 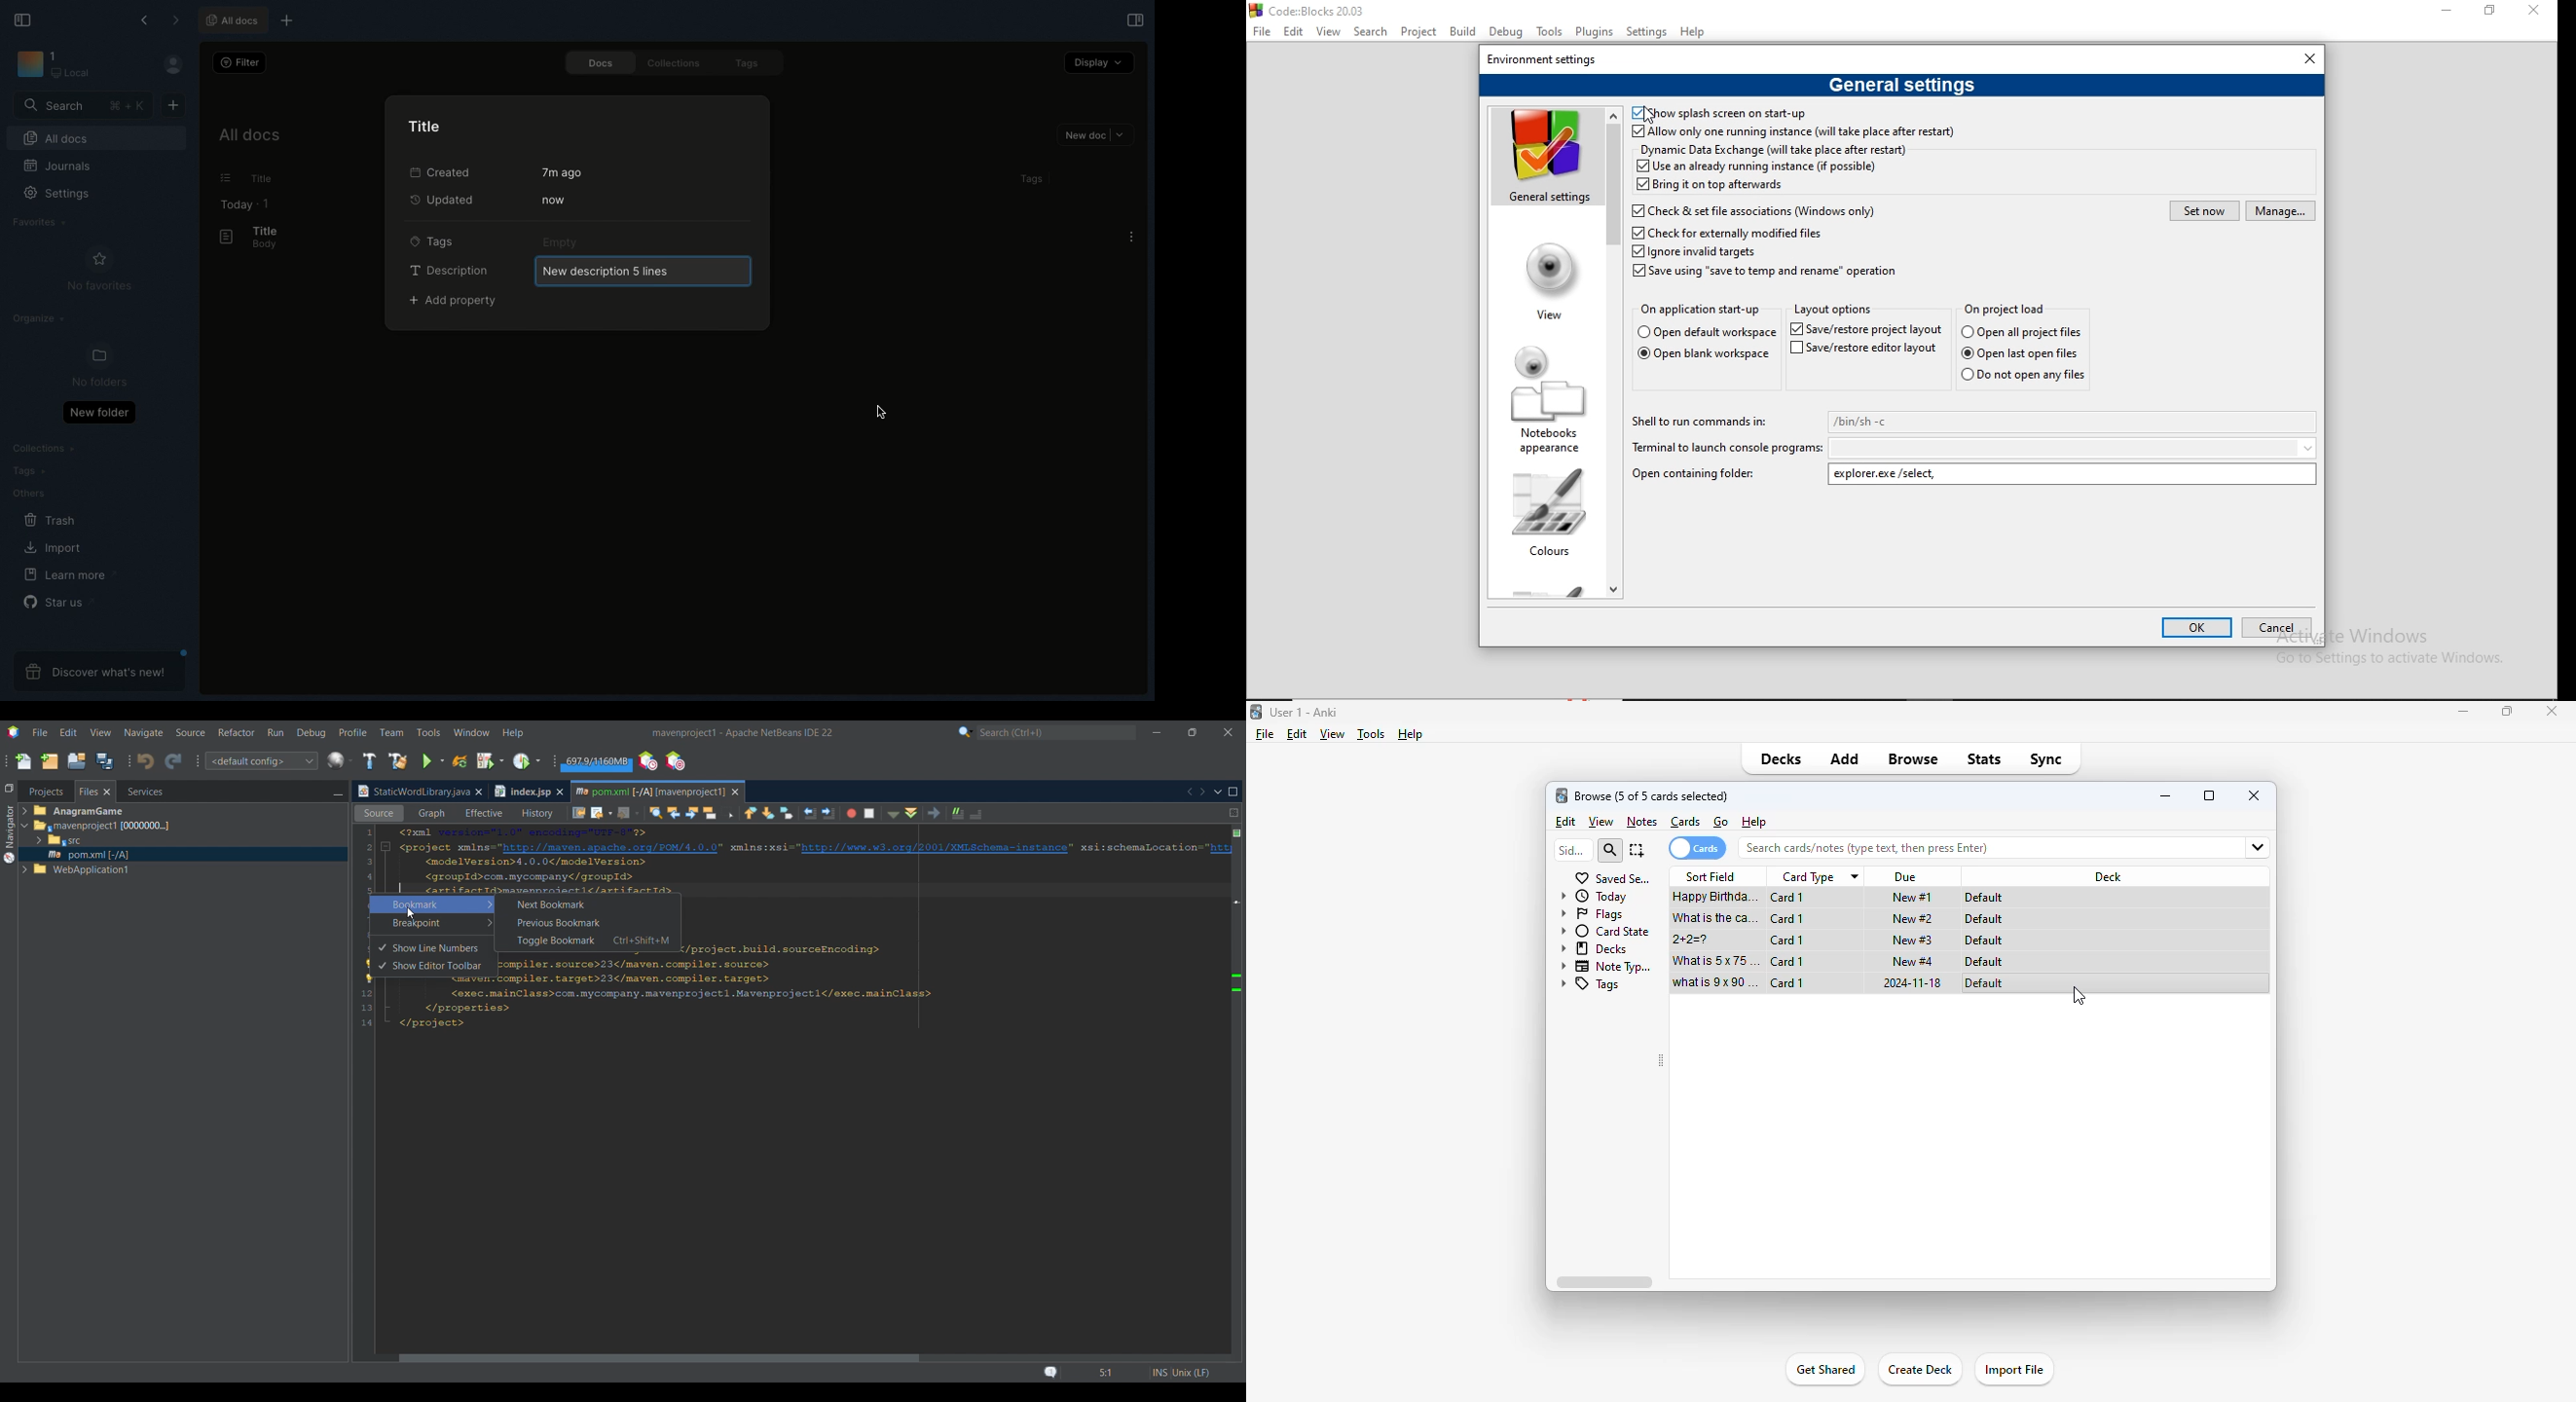 What do you see at coordinates (1708, 333) in the screenshot?
I see `Open default workspace` at bounding box center [1708, 333].